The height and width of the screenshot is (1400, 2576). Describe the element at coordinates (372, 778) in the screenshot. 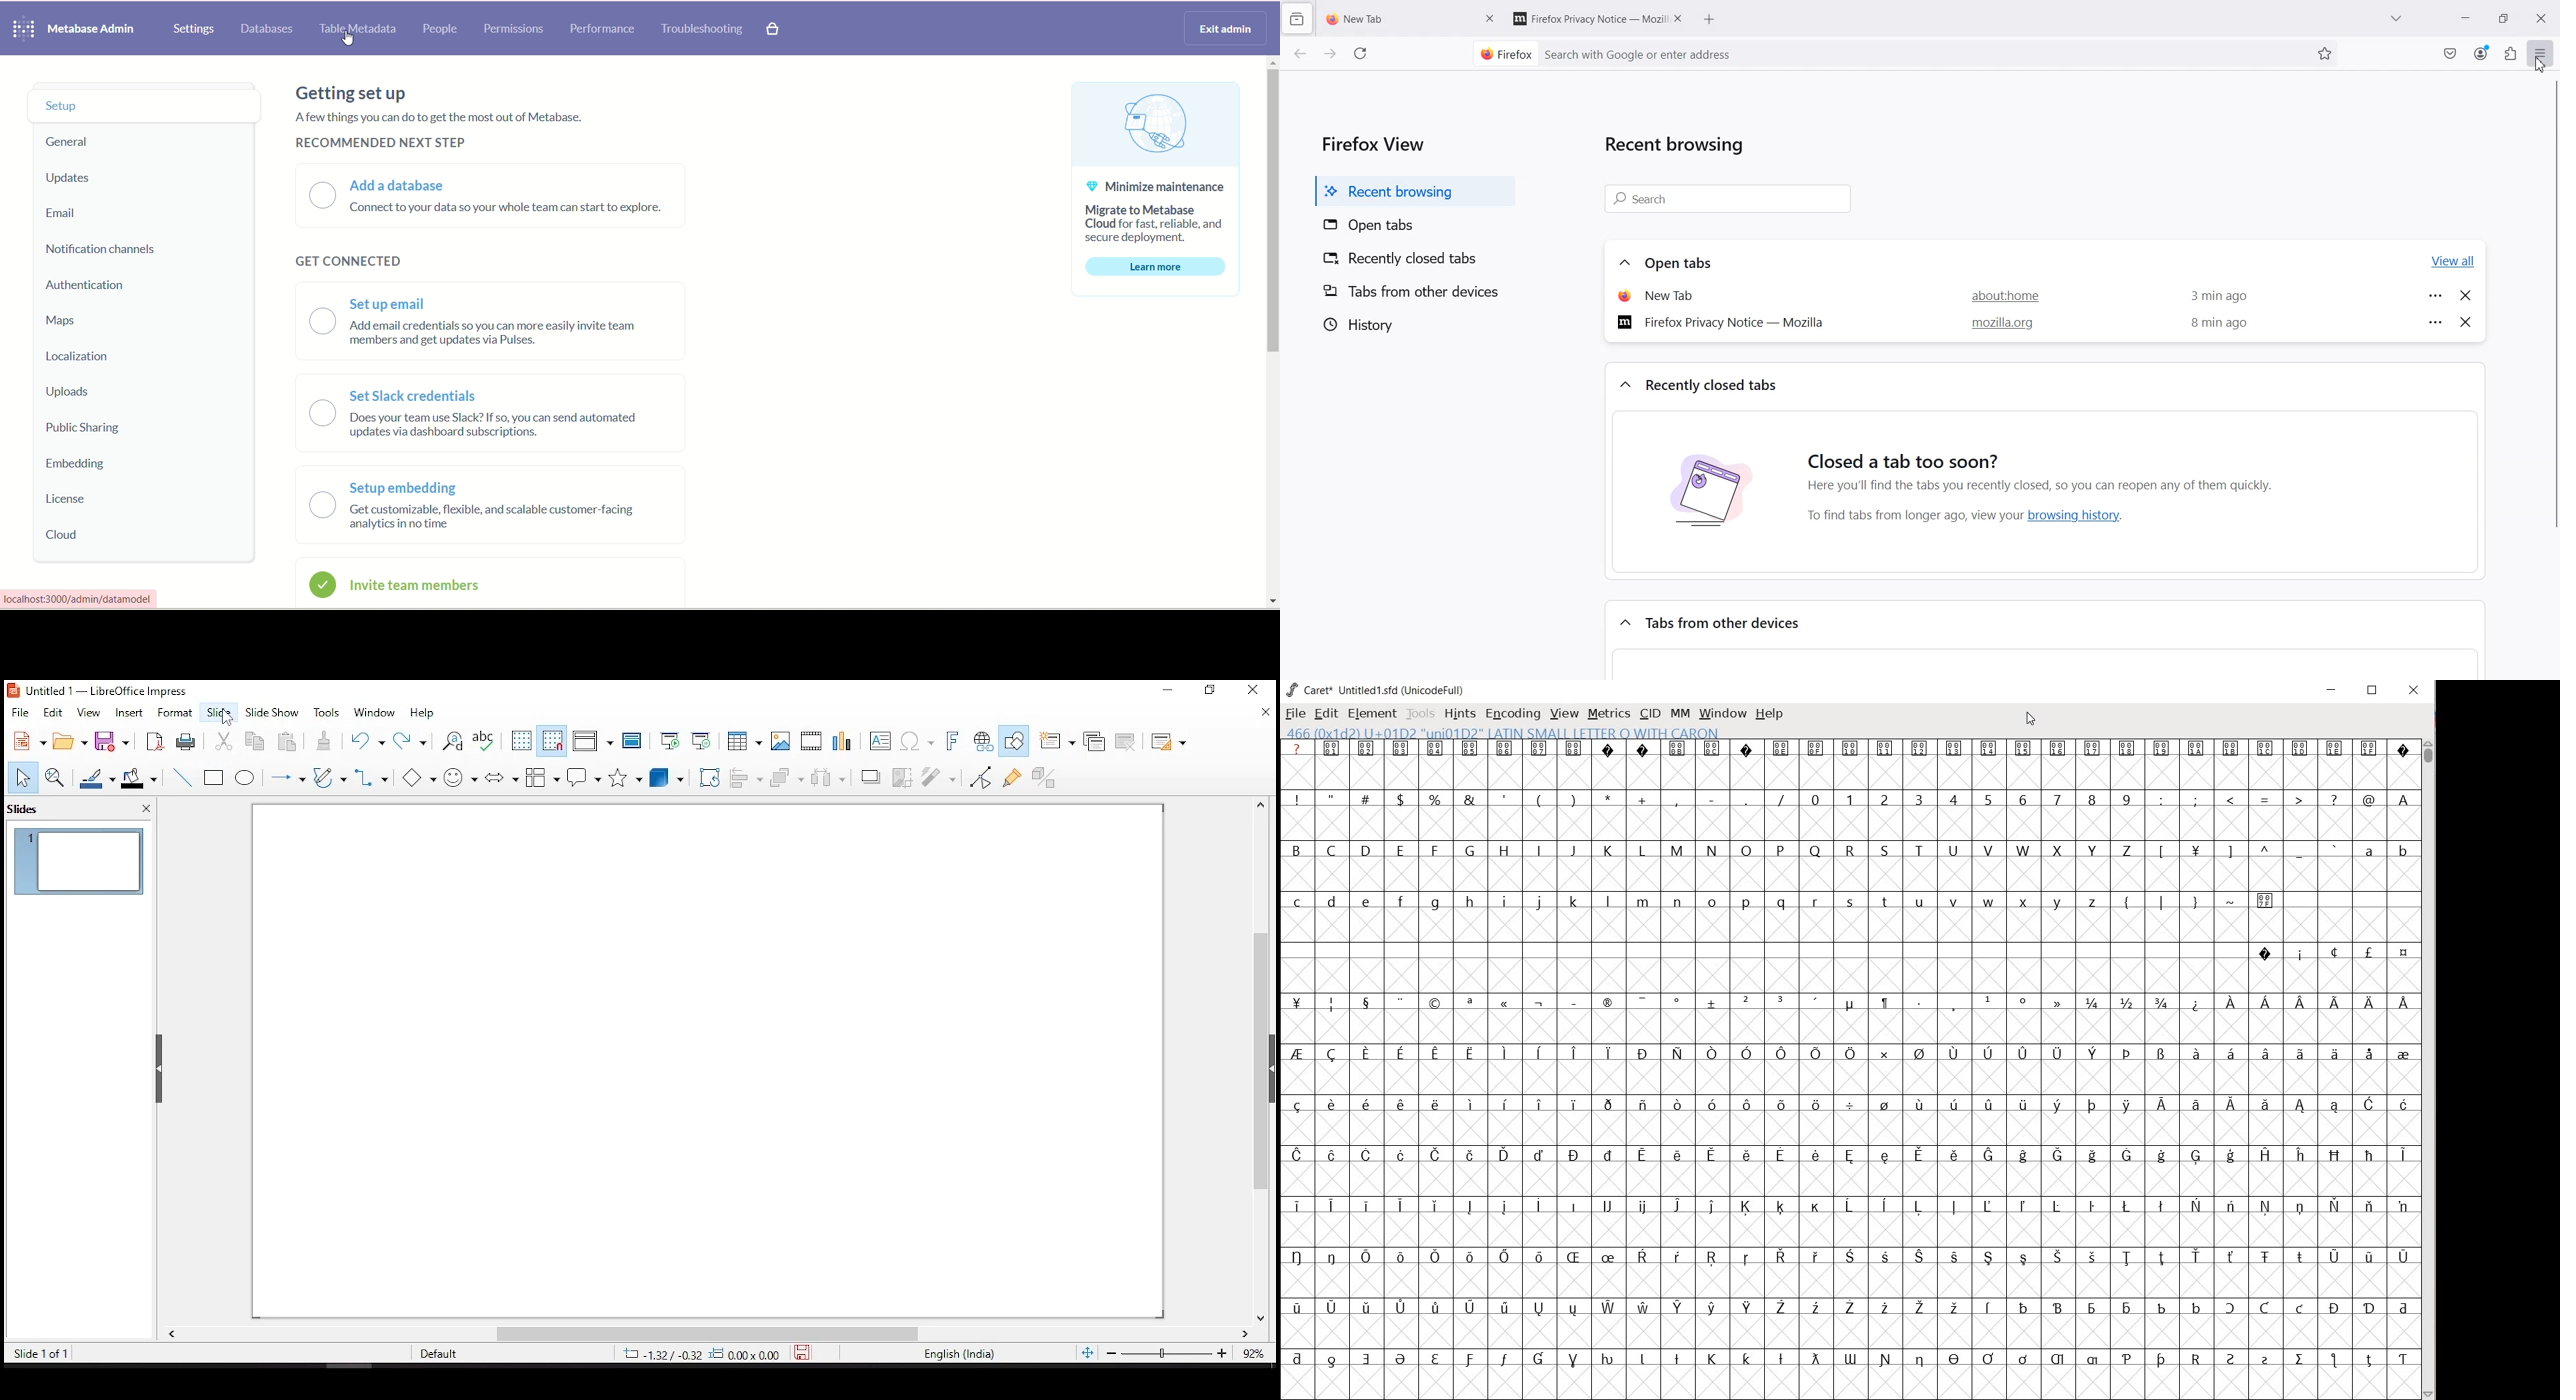

I see `connectors` at that location.